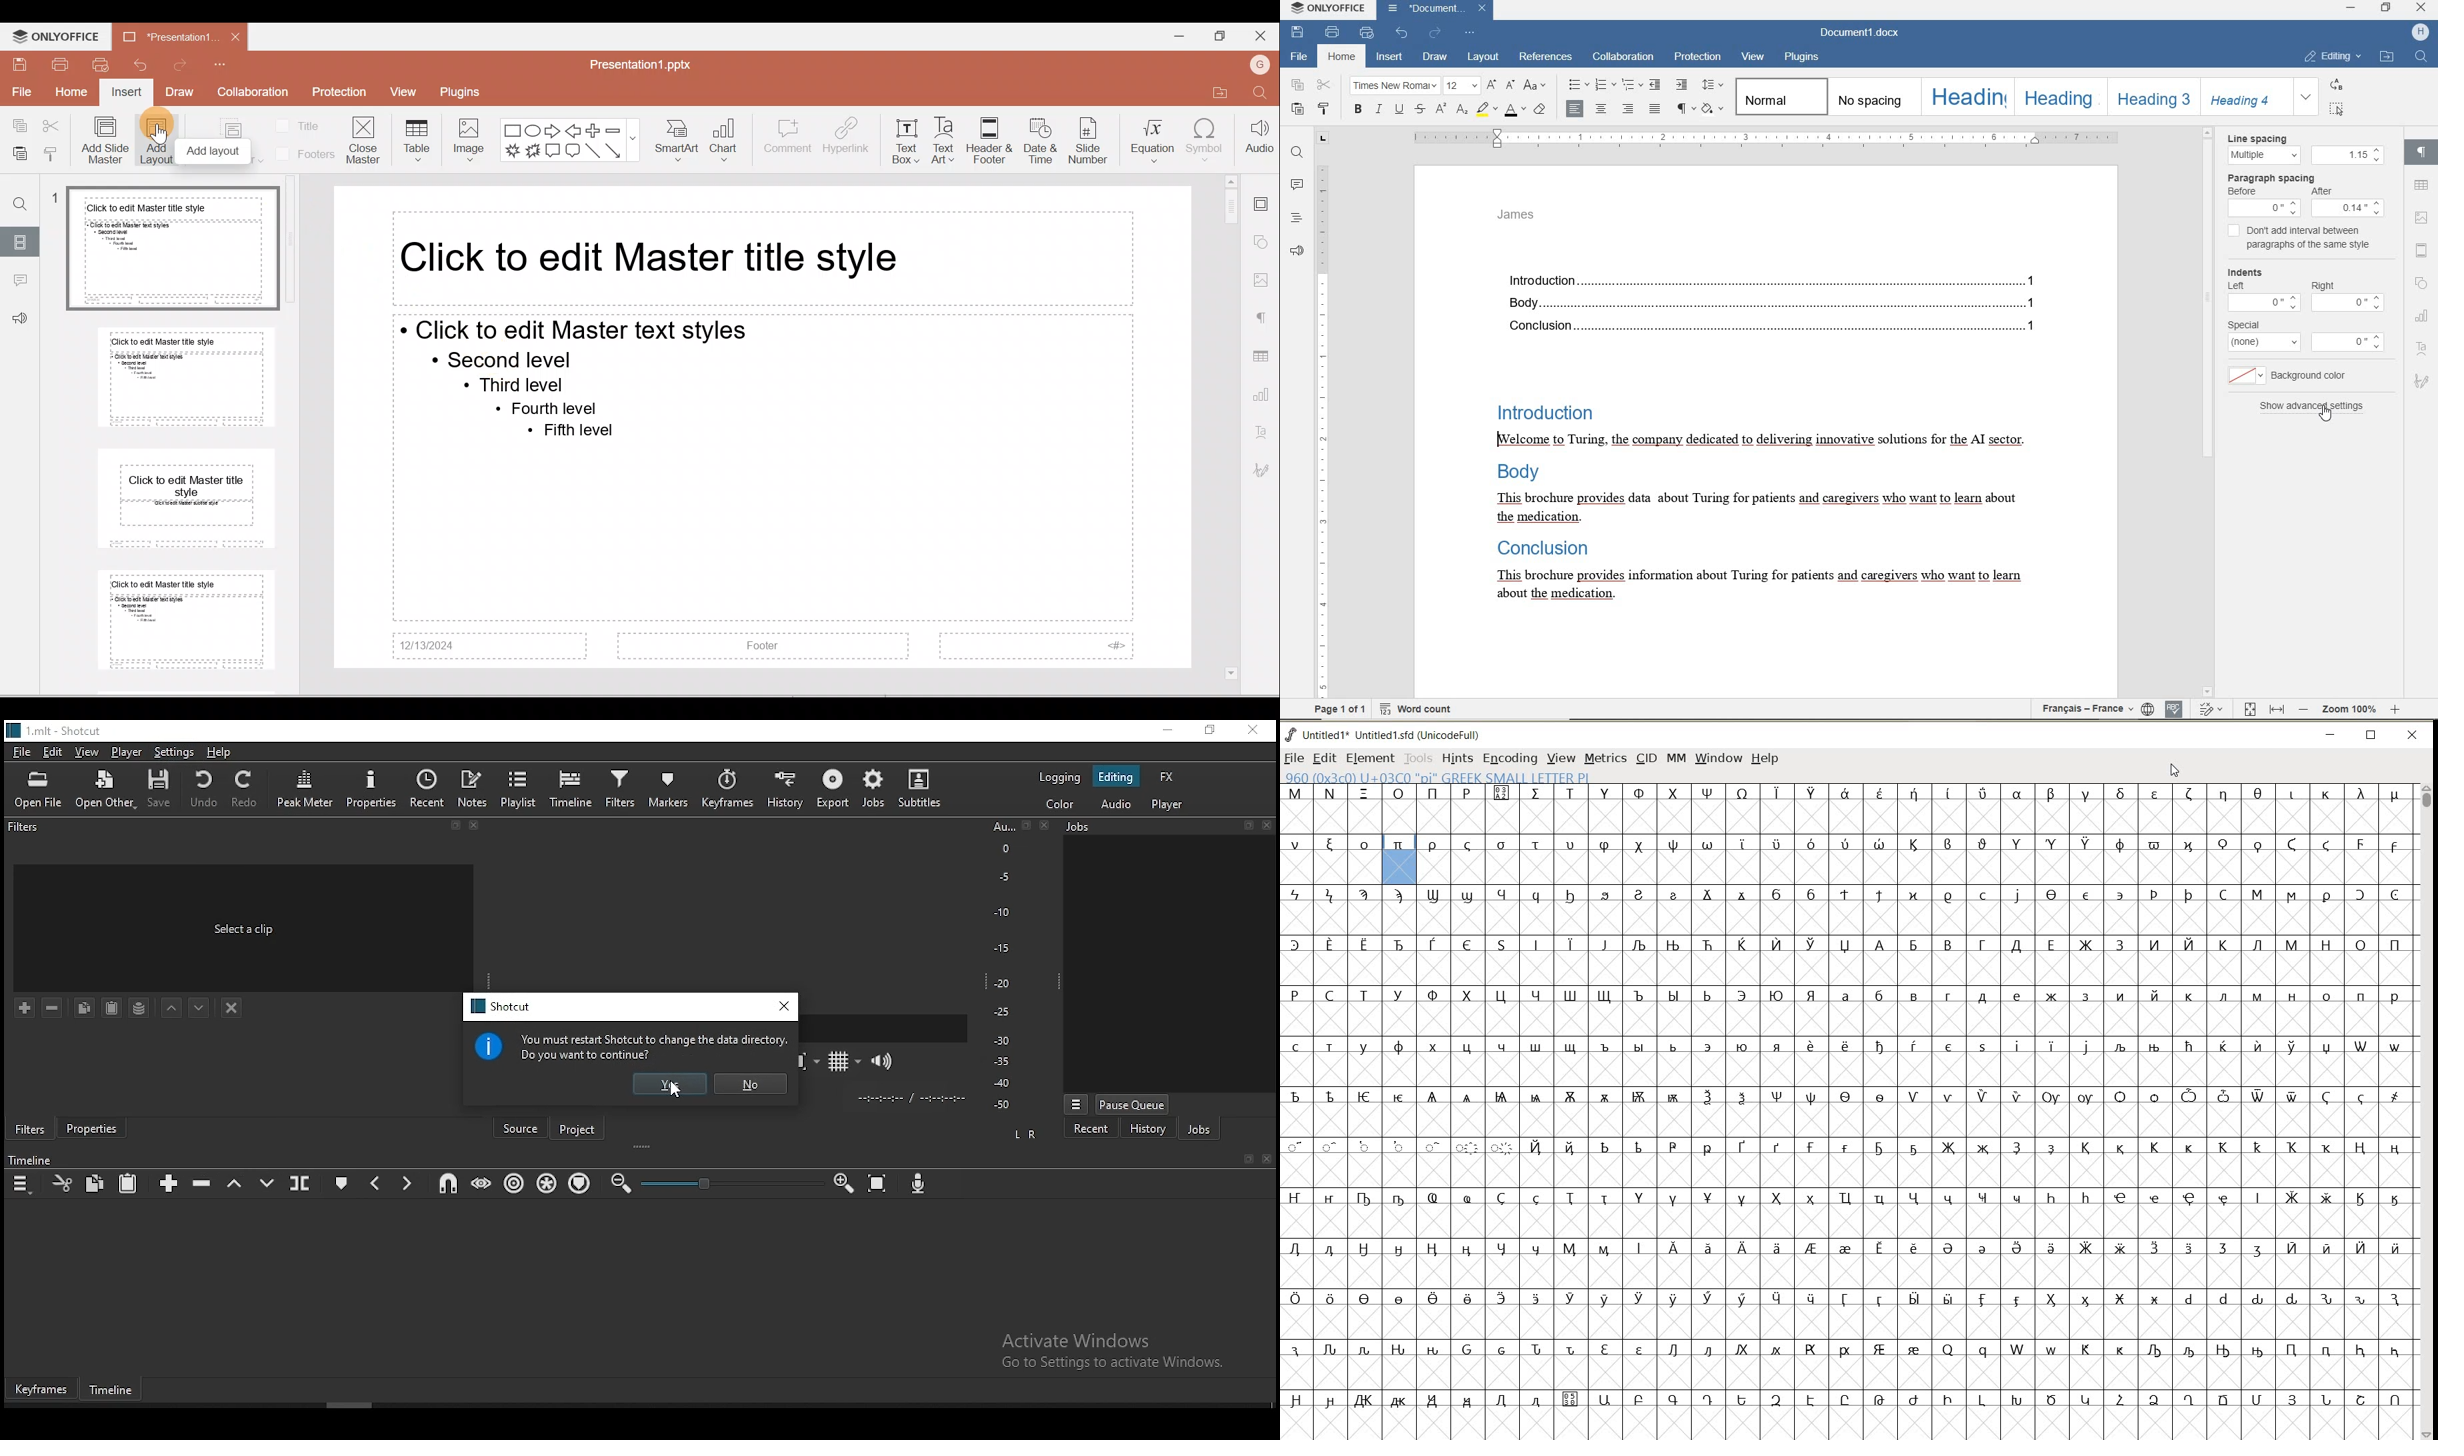 The height and width of the screenshot is (1456, 2464). I want to click on playlist, so click(521, 788).